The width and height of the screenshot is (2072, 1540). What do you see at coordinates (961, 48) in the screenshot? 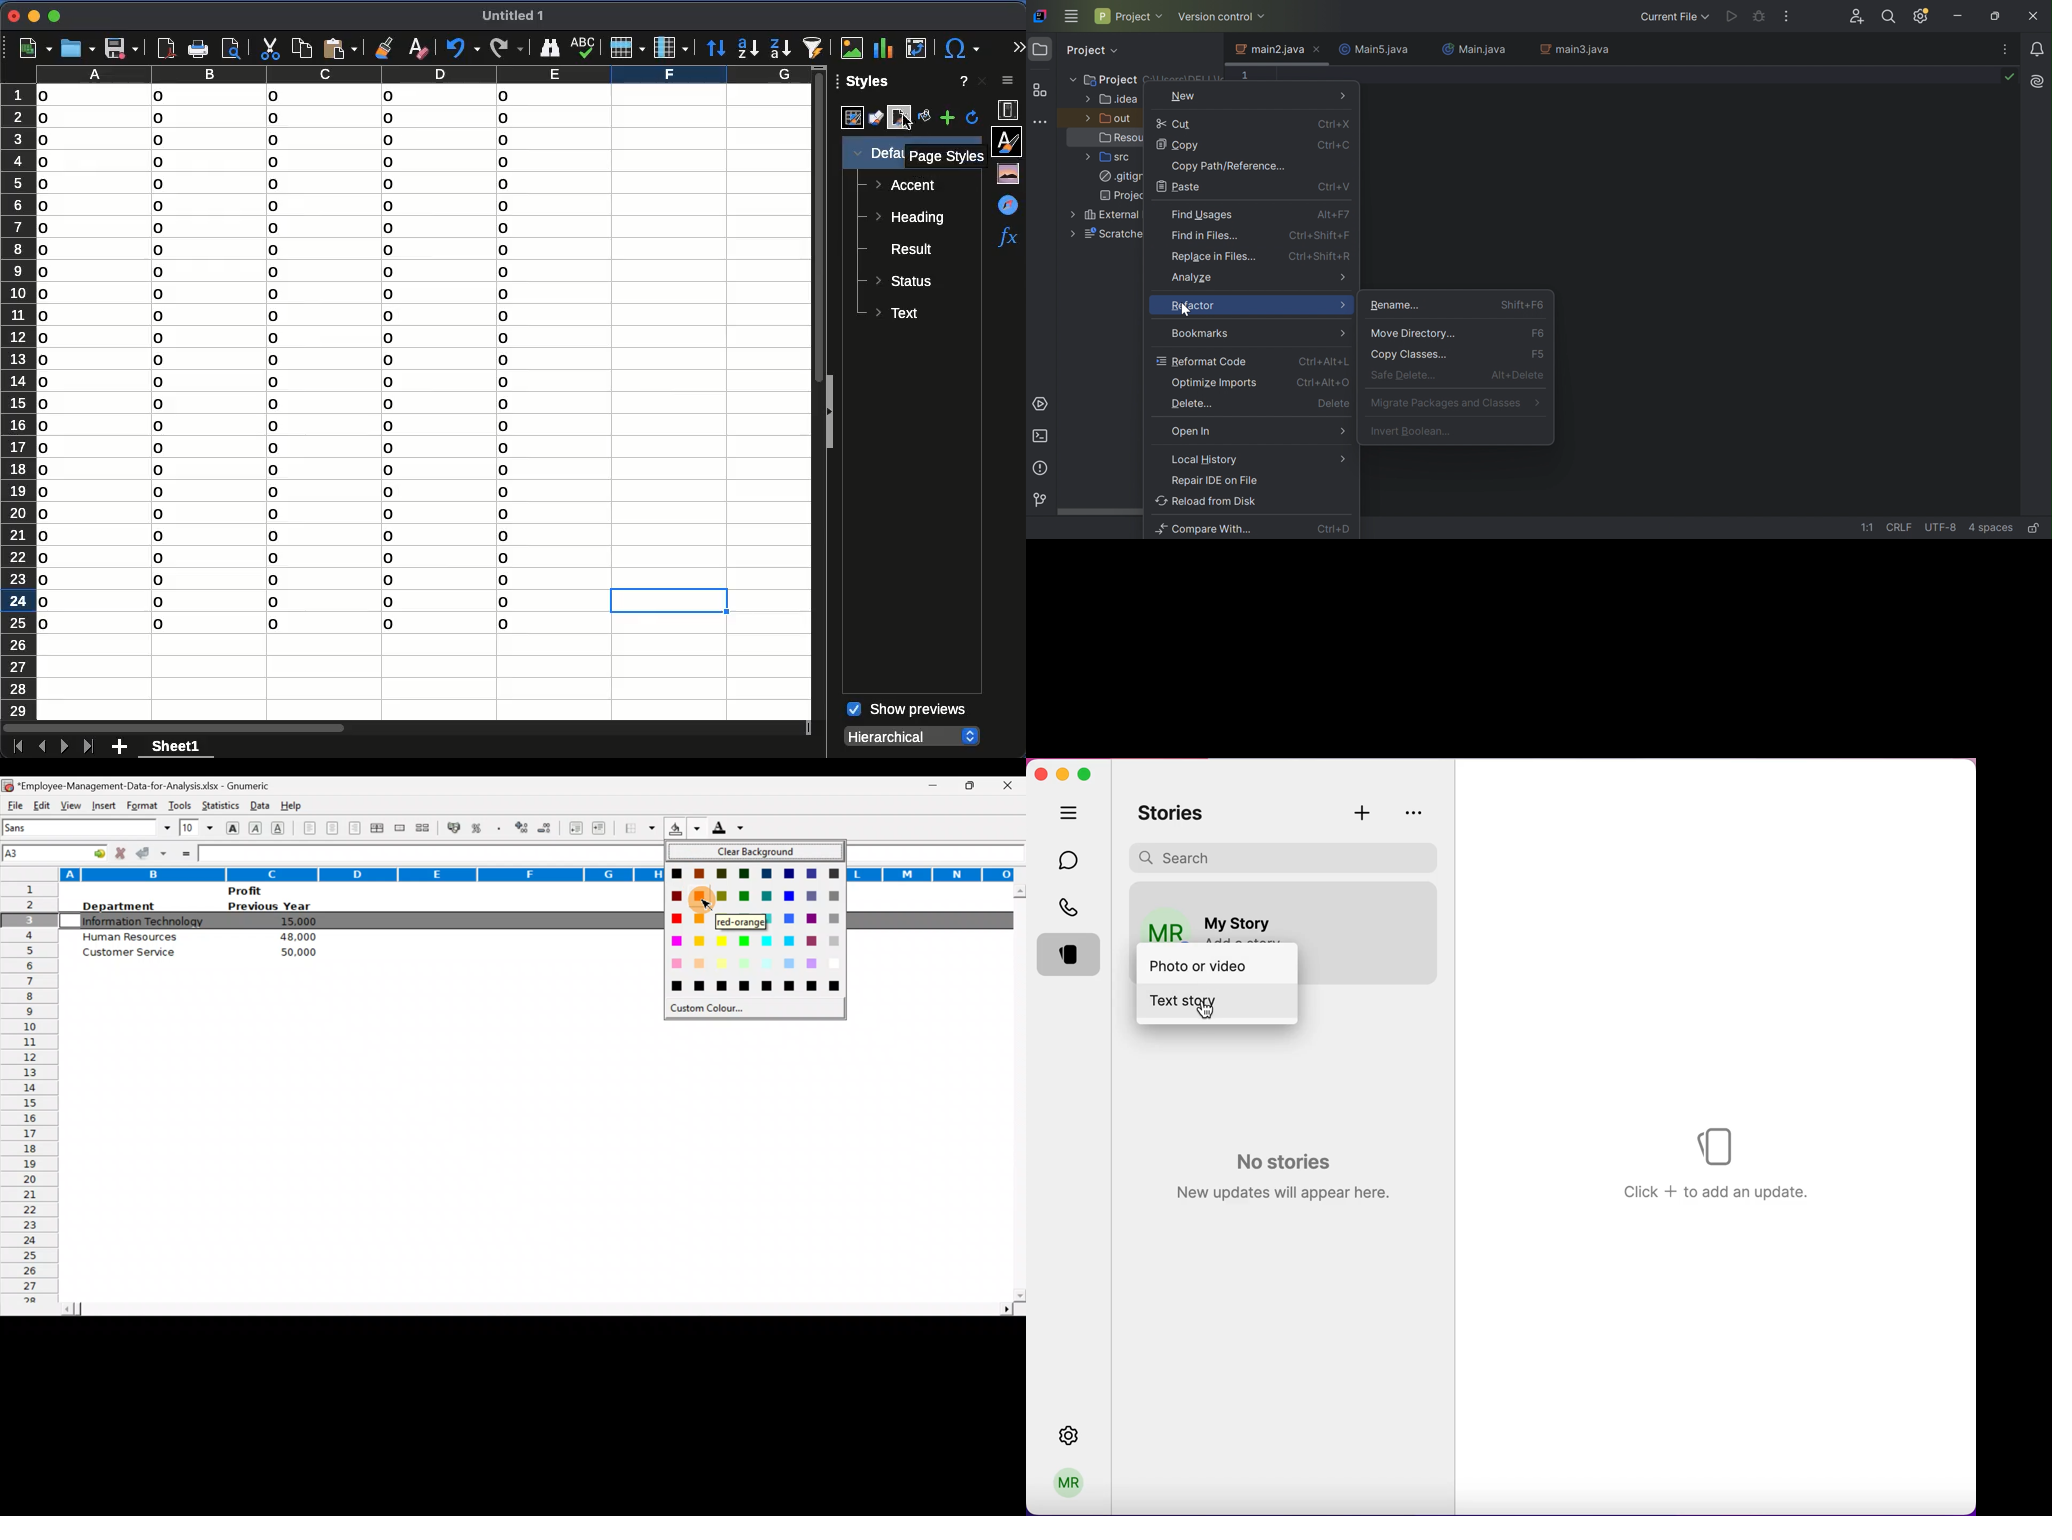
I see `special character` at bounding box center [961, 48].